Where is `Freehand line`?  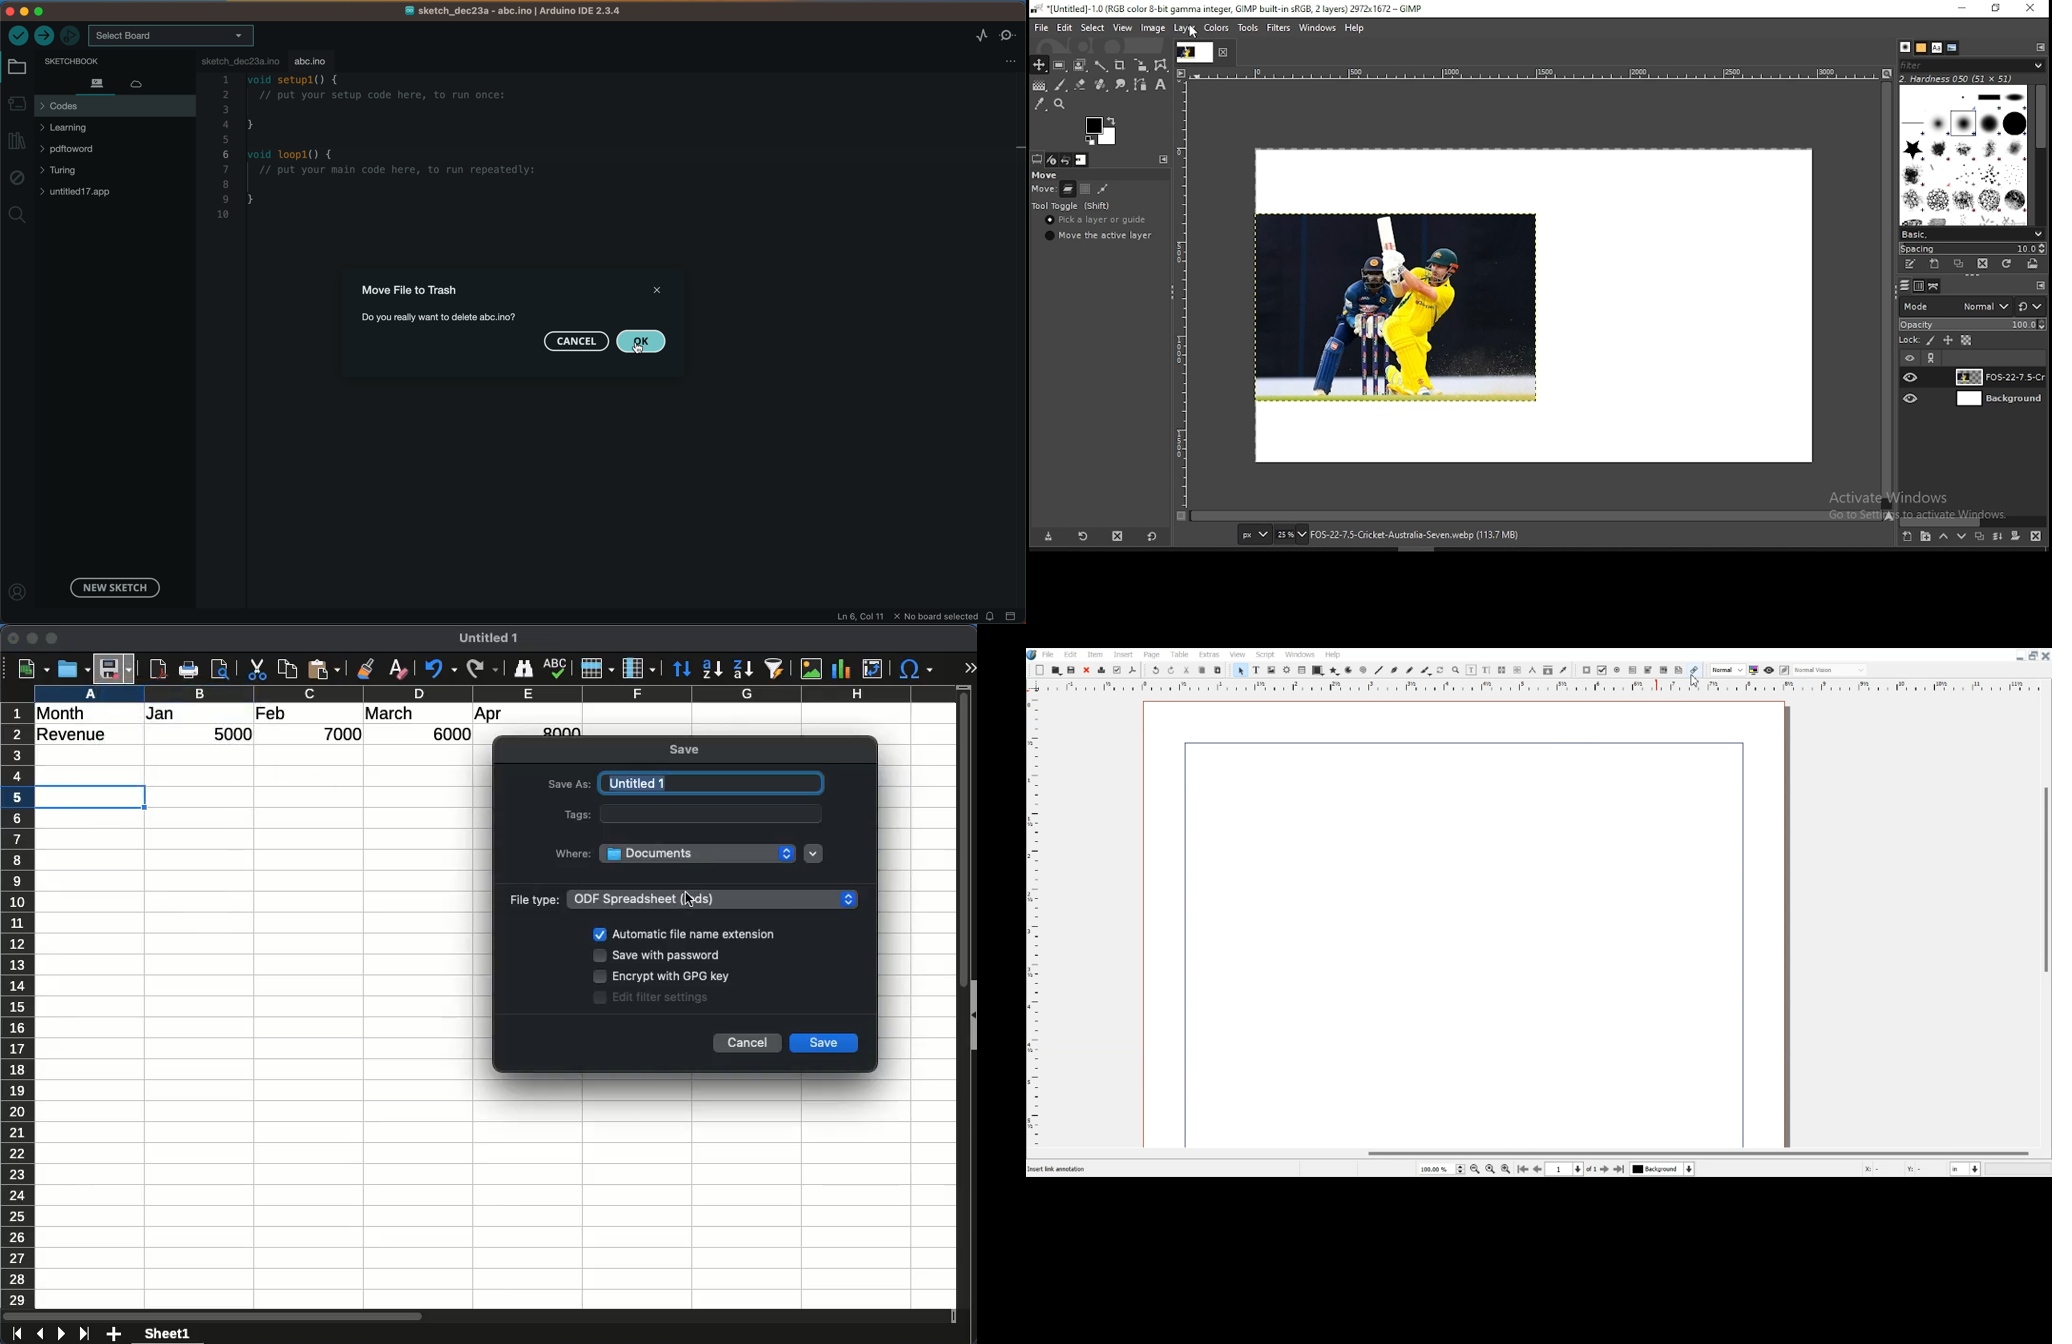 Freehand line is located at coordinates (1409, 670).